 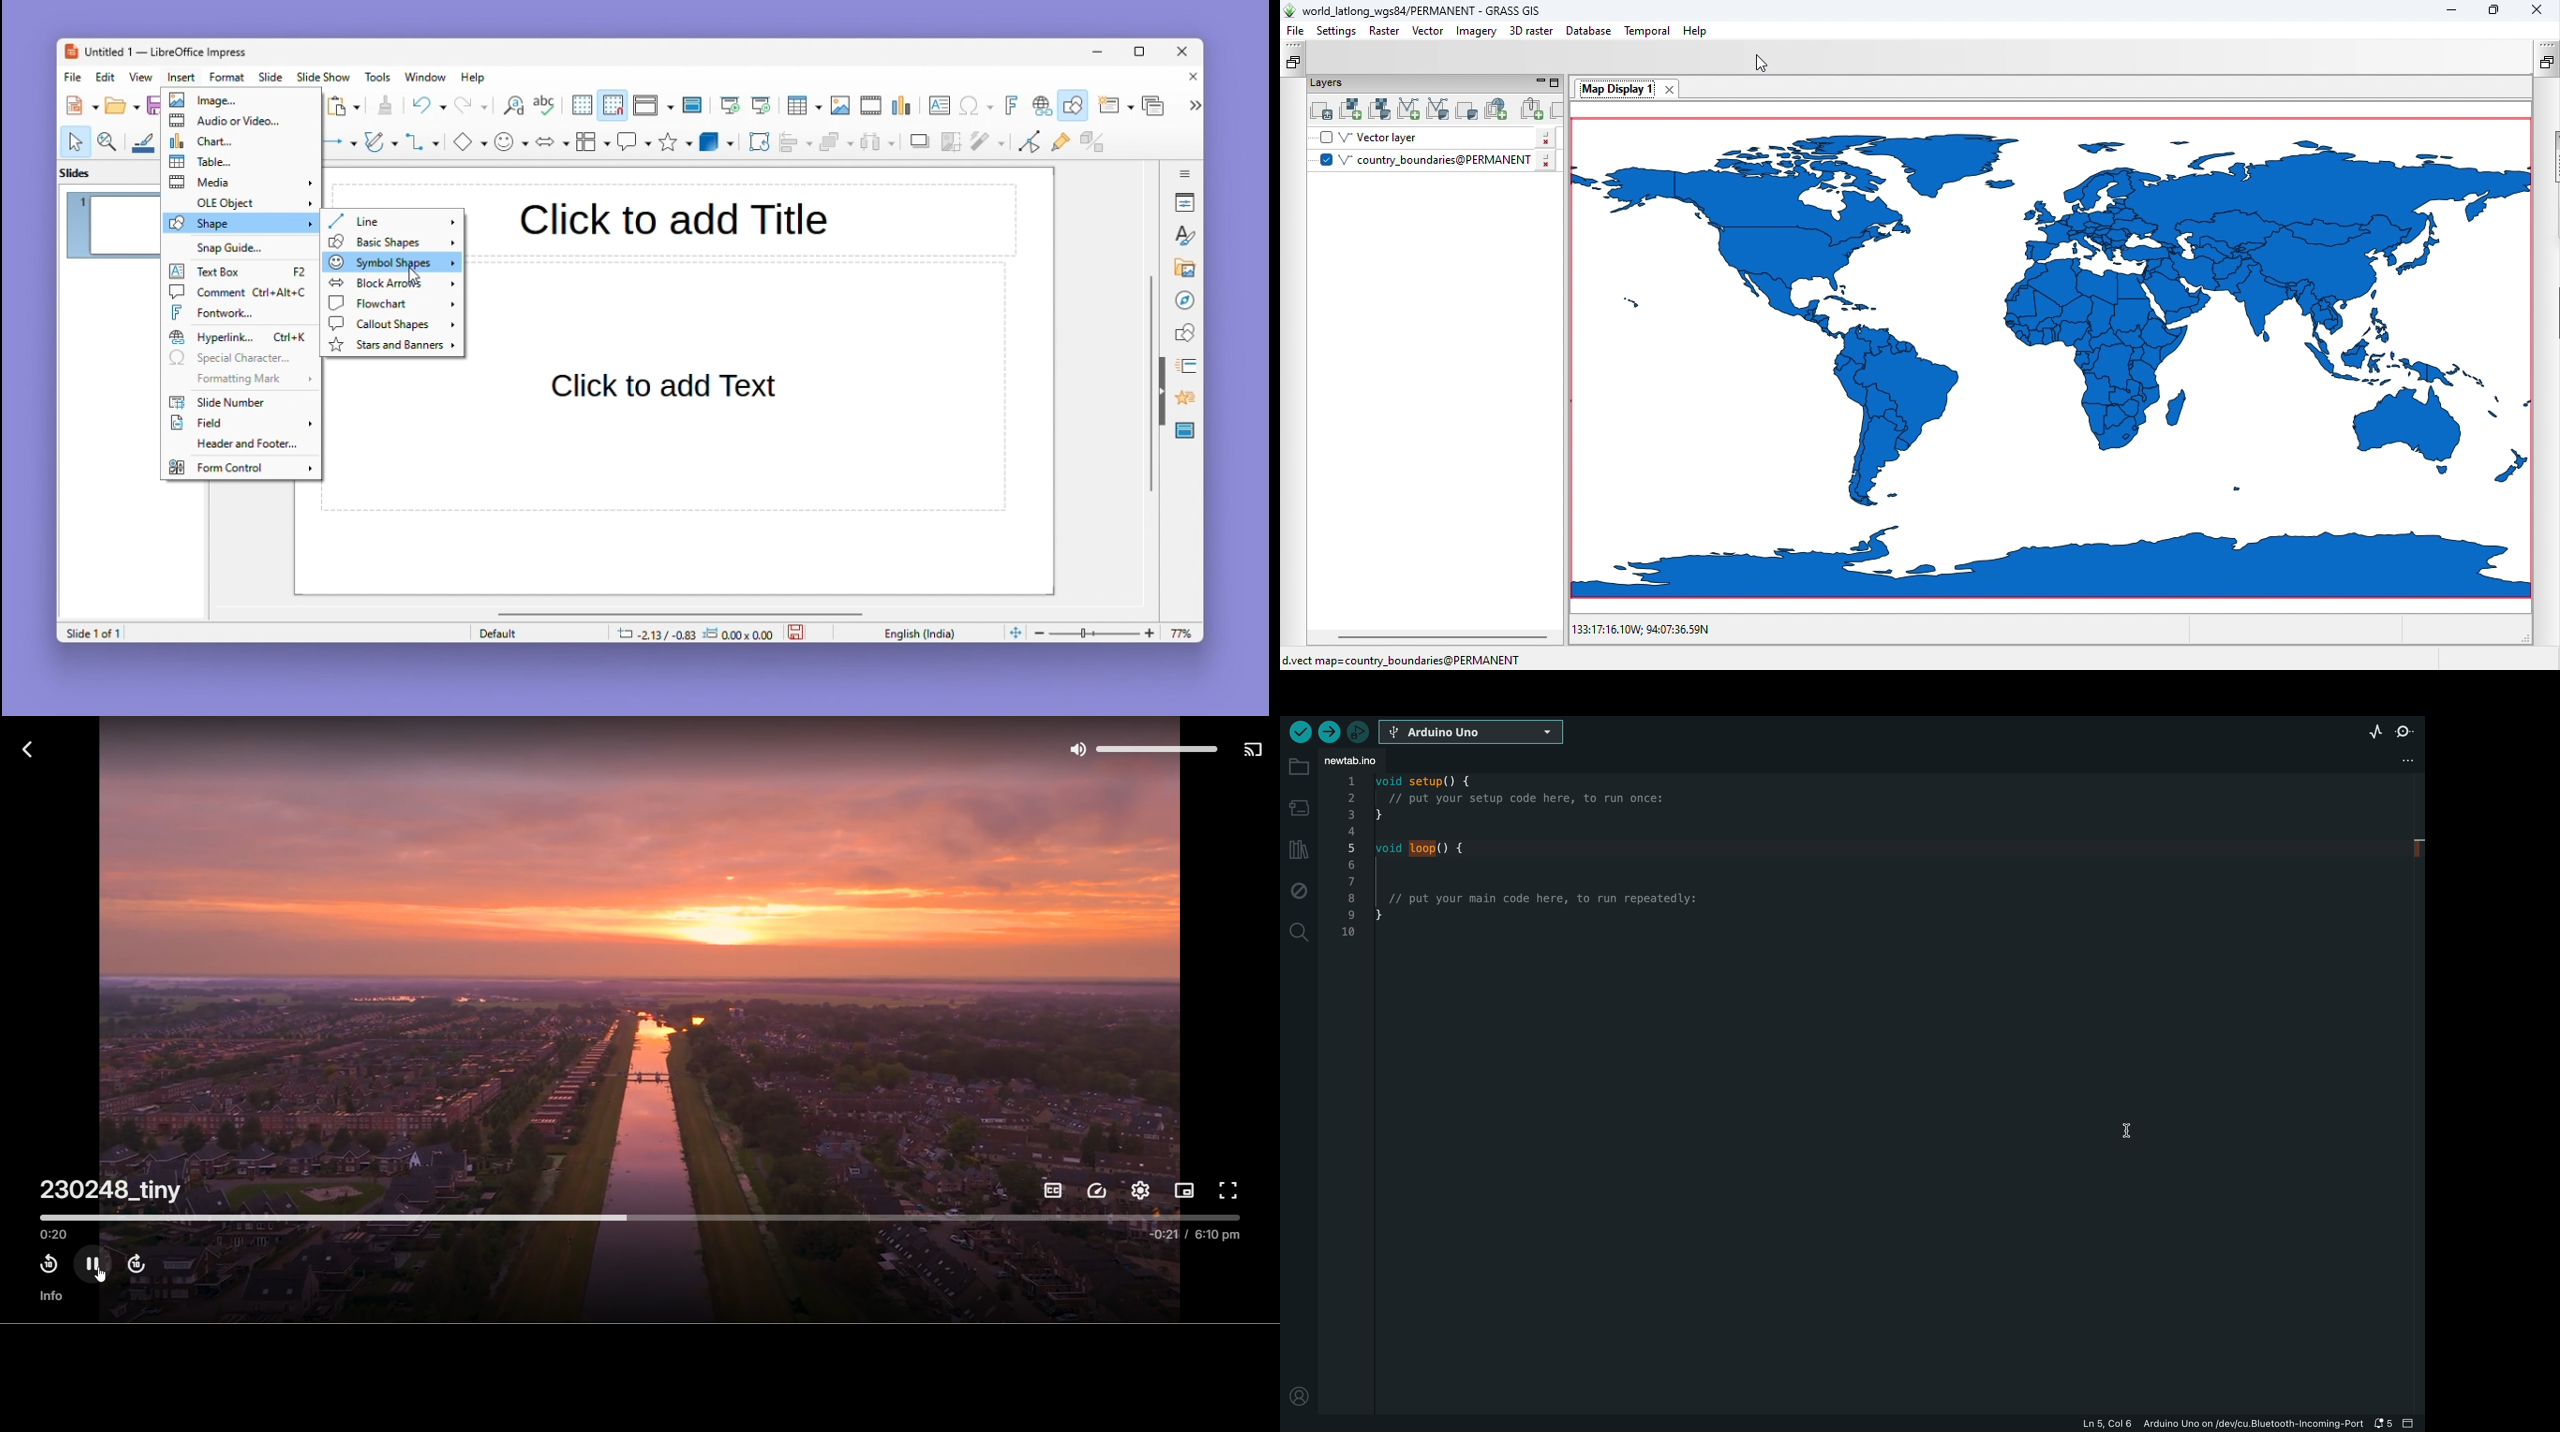 What do you see at coordinates (1321, 112) in the screenshot?
I see `Add multiple raster or vector map layers` at bounding box center [1321, 112].